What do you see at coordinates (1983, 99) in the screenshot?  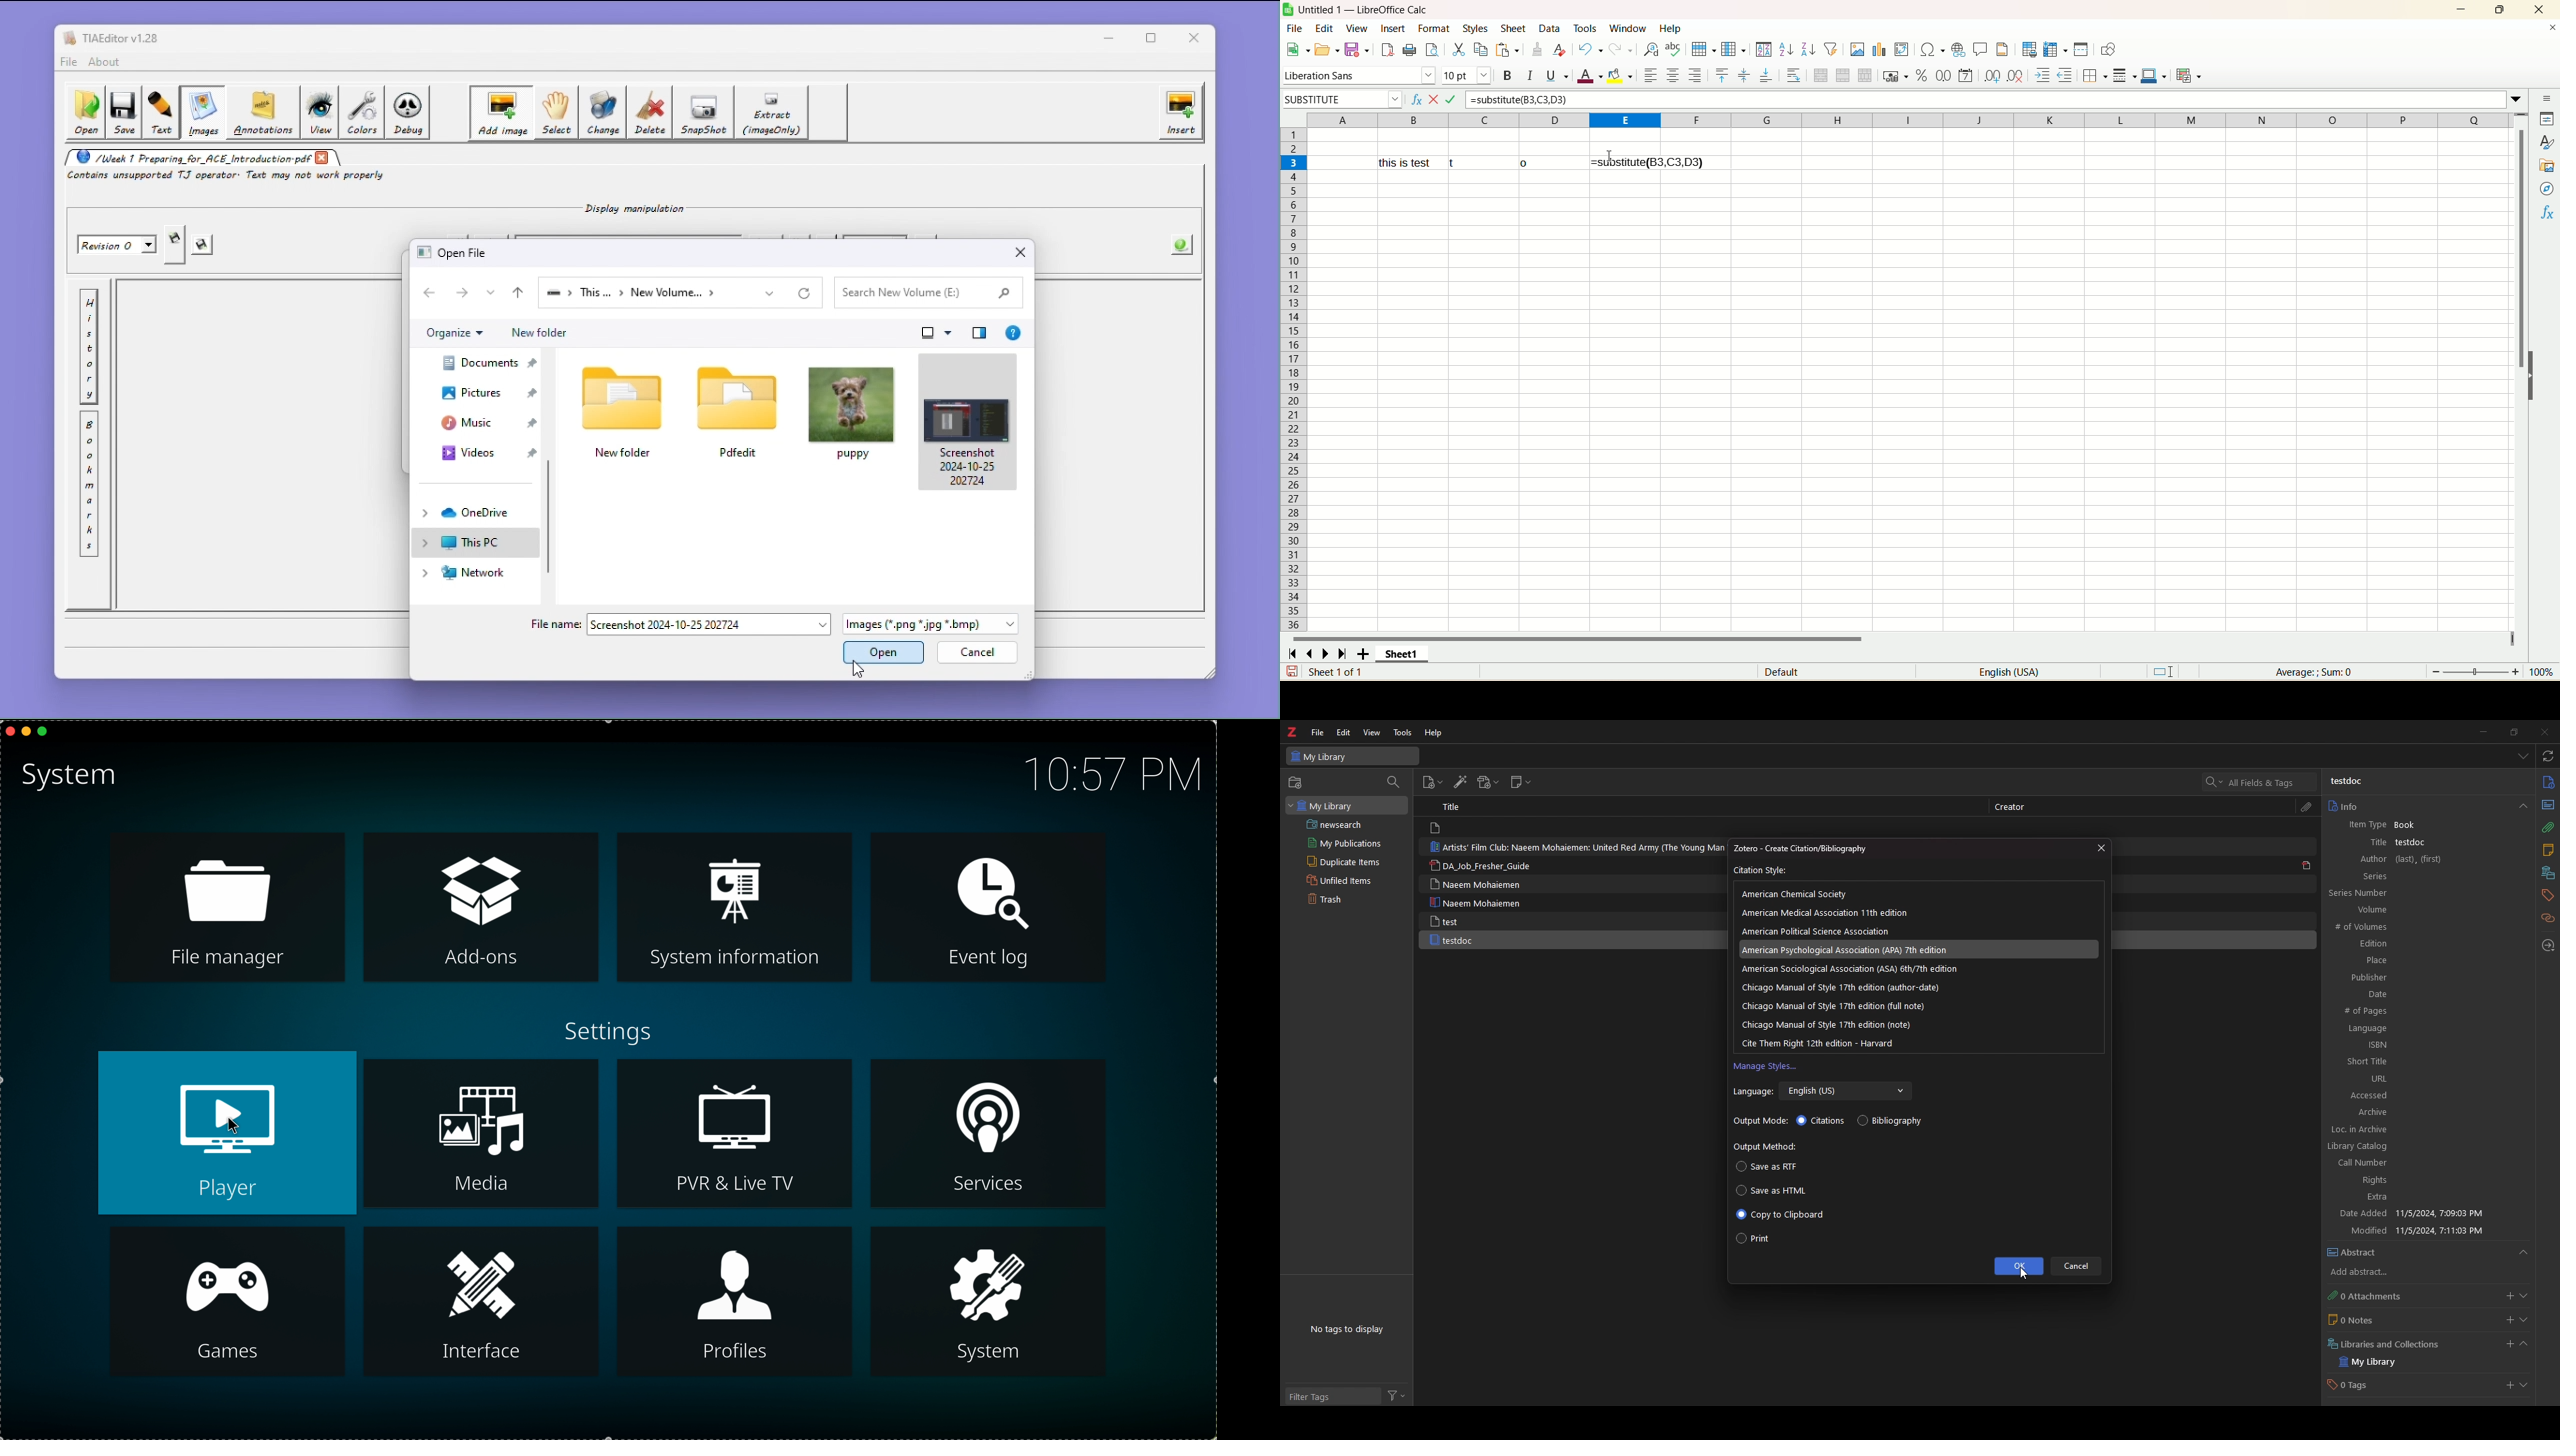 I see `formula bar` at bounding box center [1983, 99].